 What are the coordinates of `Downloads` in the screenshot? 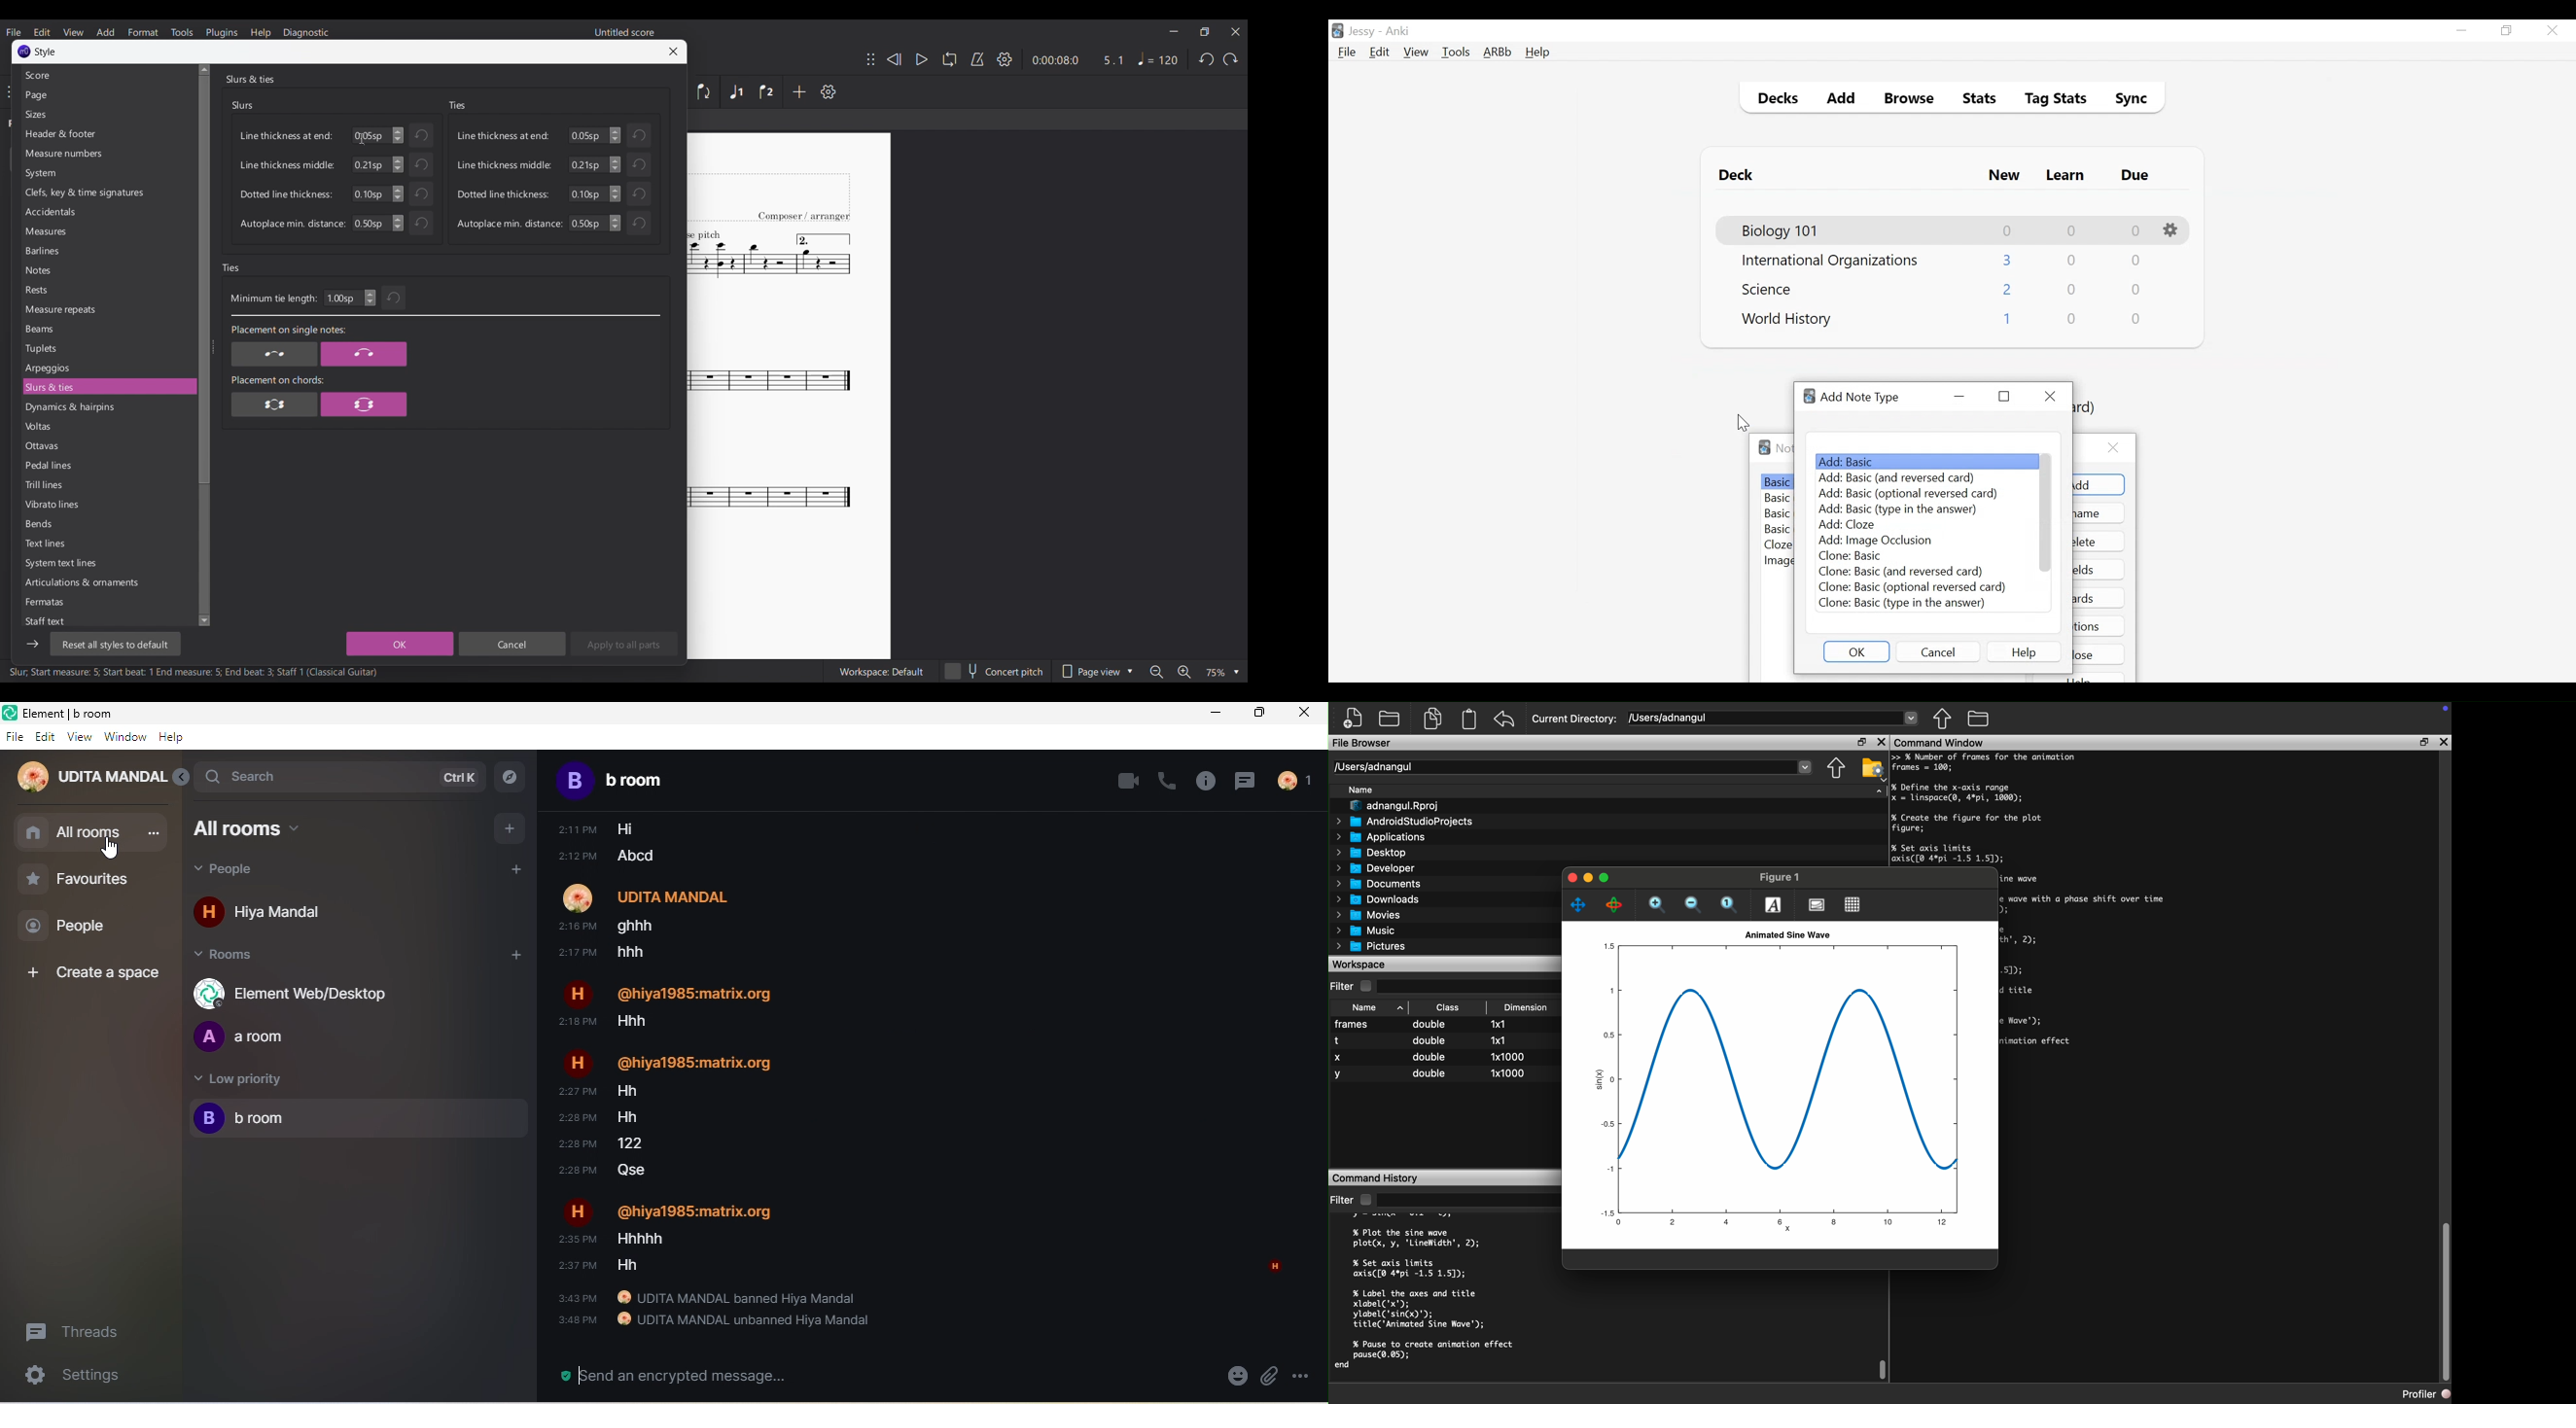 It's located at (1379, 901).